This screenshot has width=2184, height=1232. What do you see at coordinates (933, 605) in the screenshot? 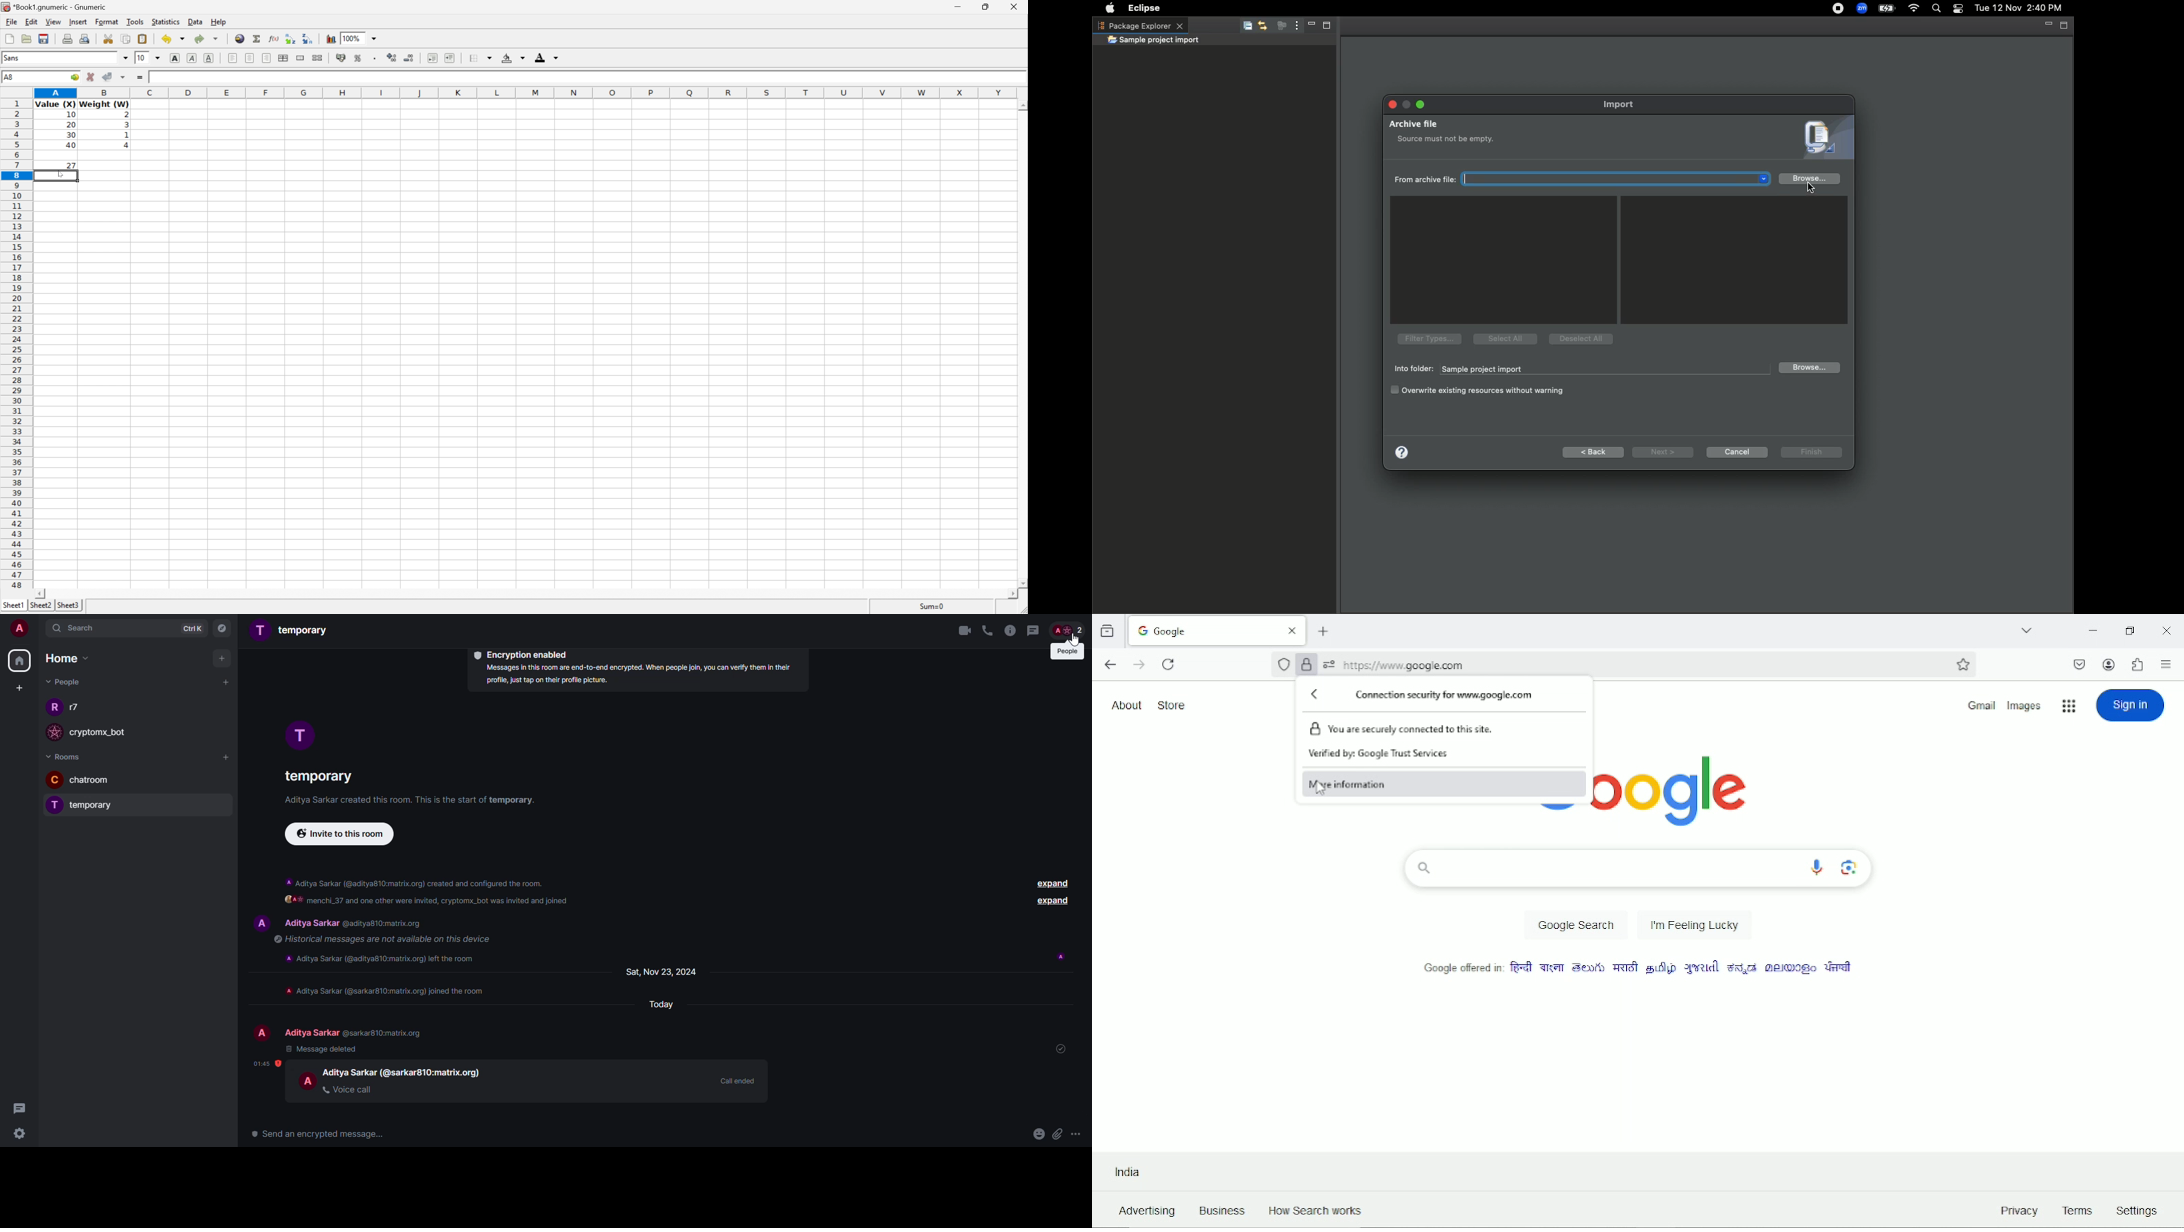
I see `Sum = 0` at bounding box center [933, 605].